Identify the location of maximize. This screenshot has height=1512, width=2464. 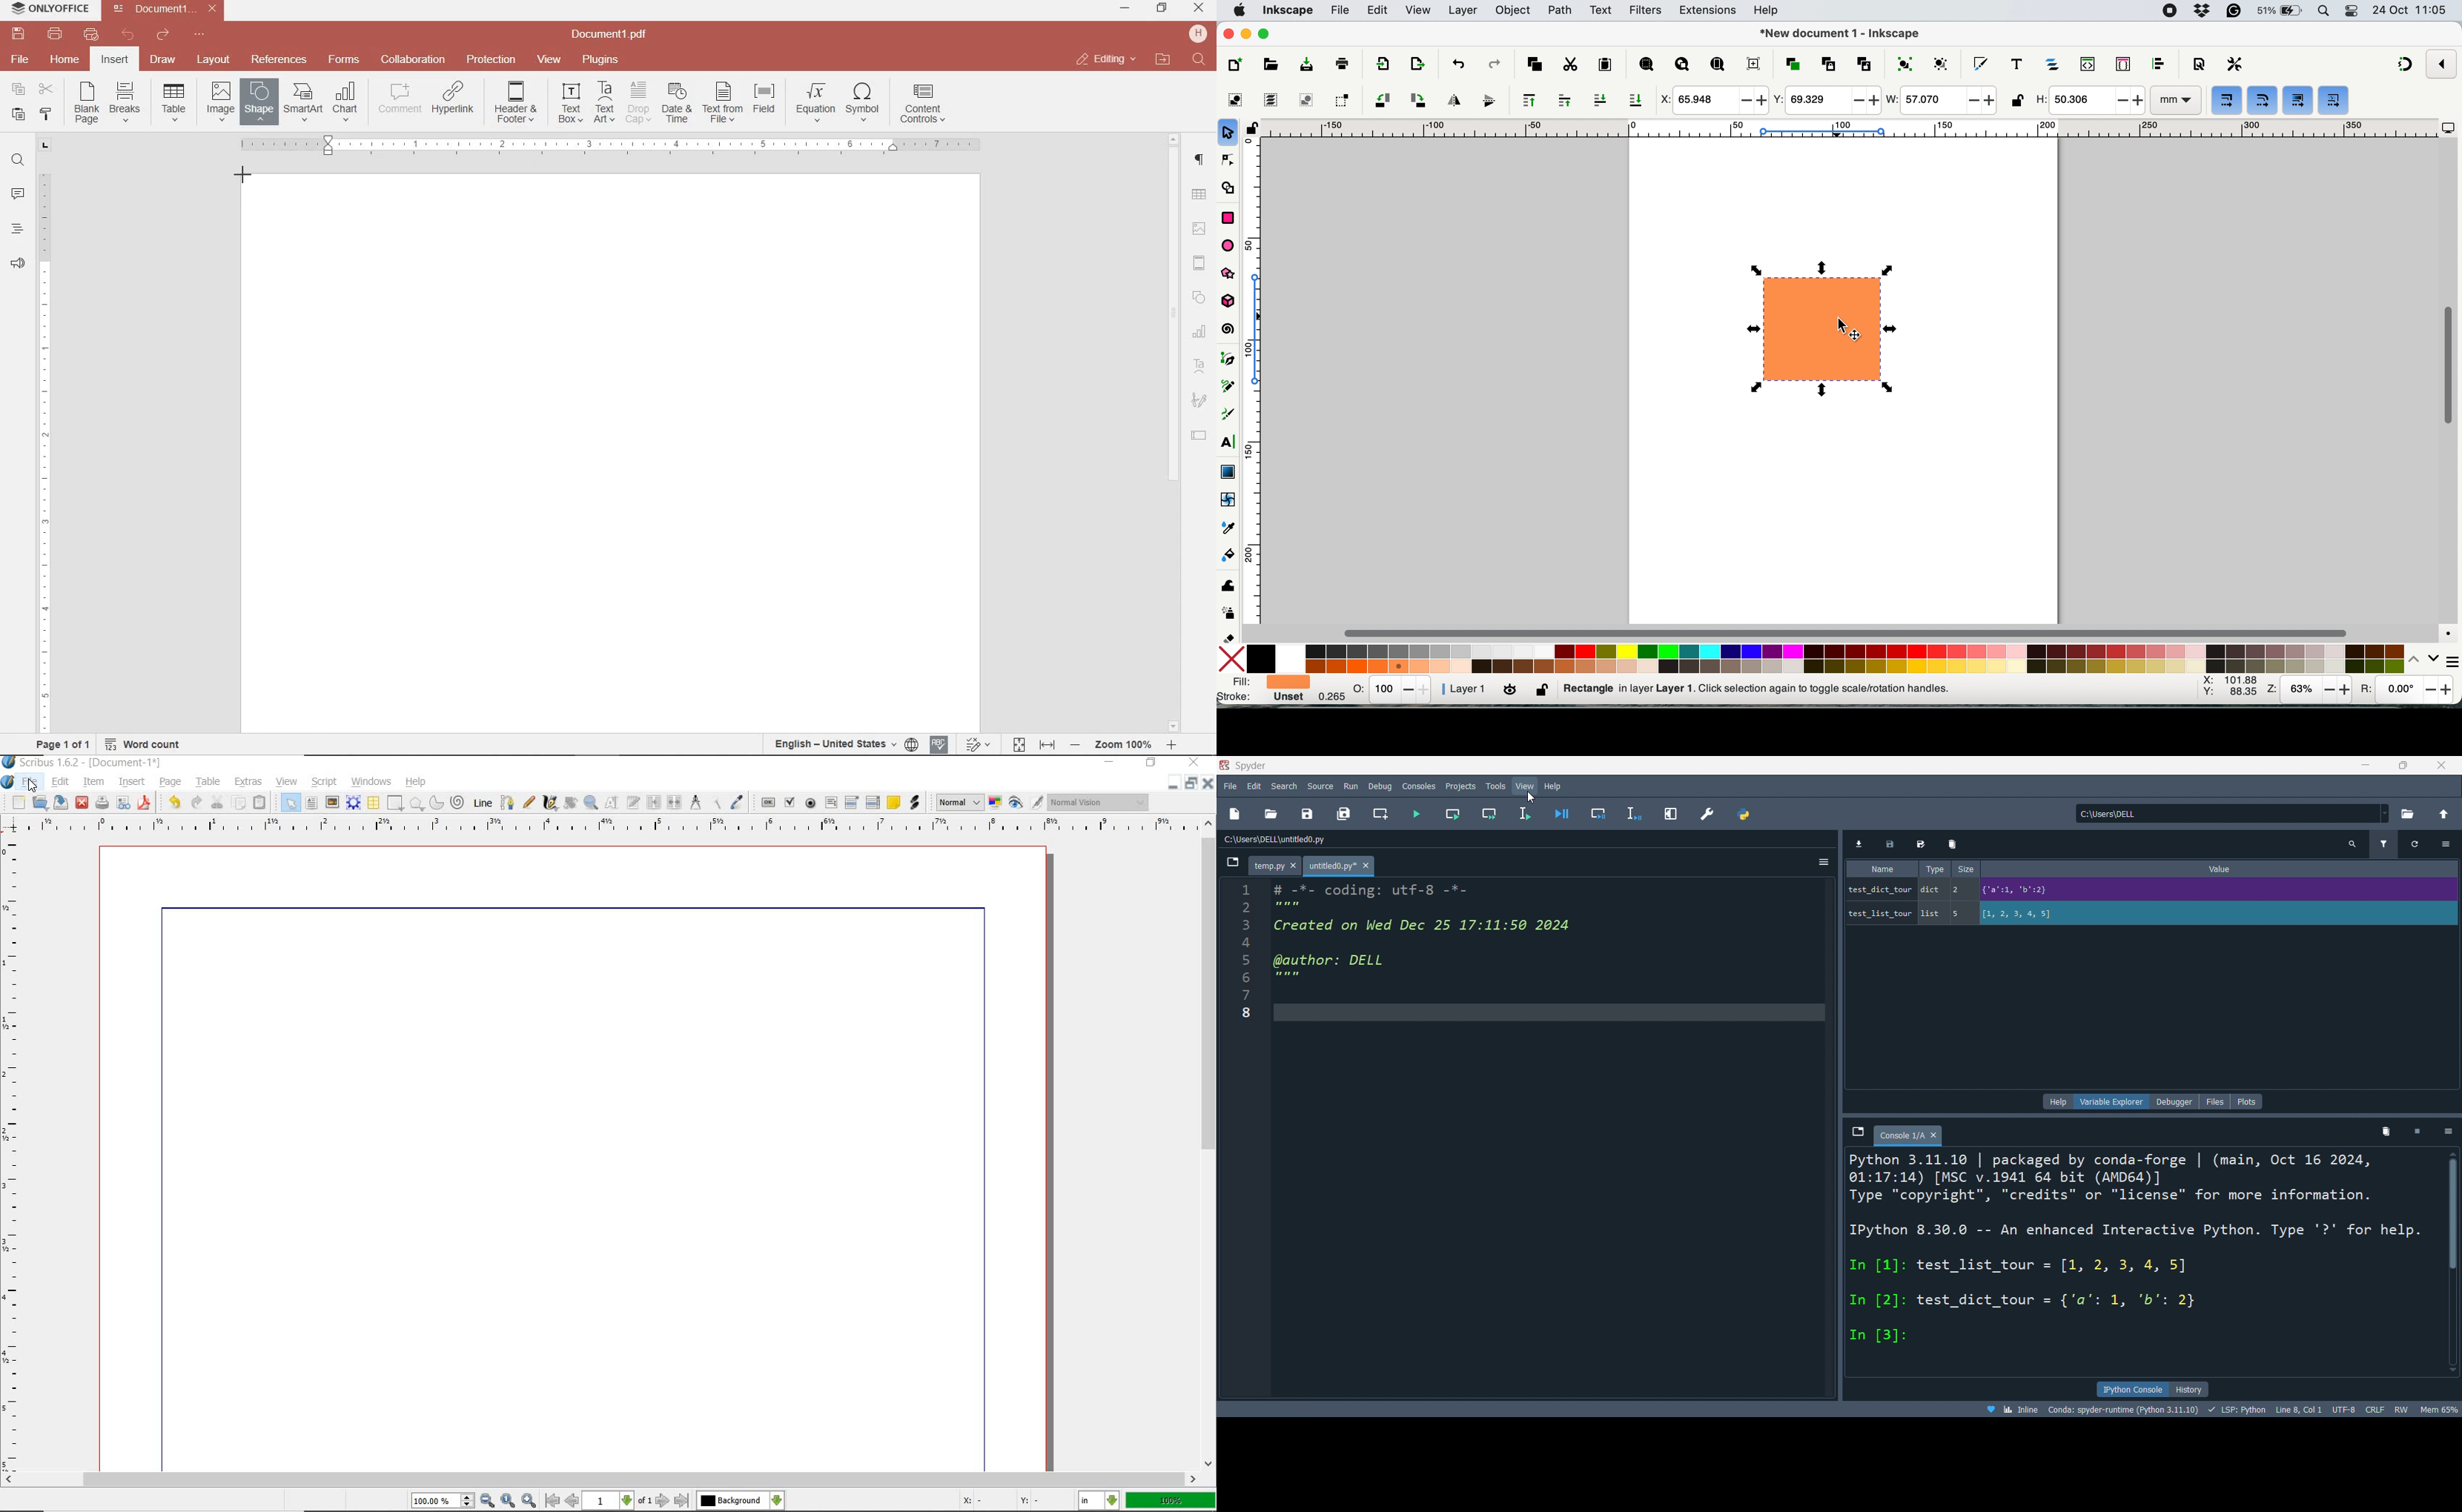
(2409, 766).